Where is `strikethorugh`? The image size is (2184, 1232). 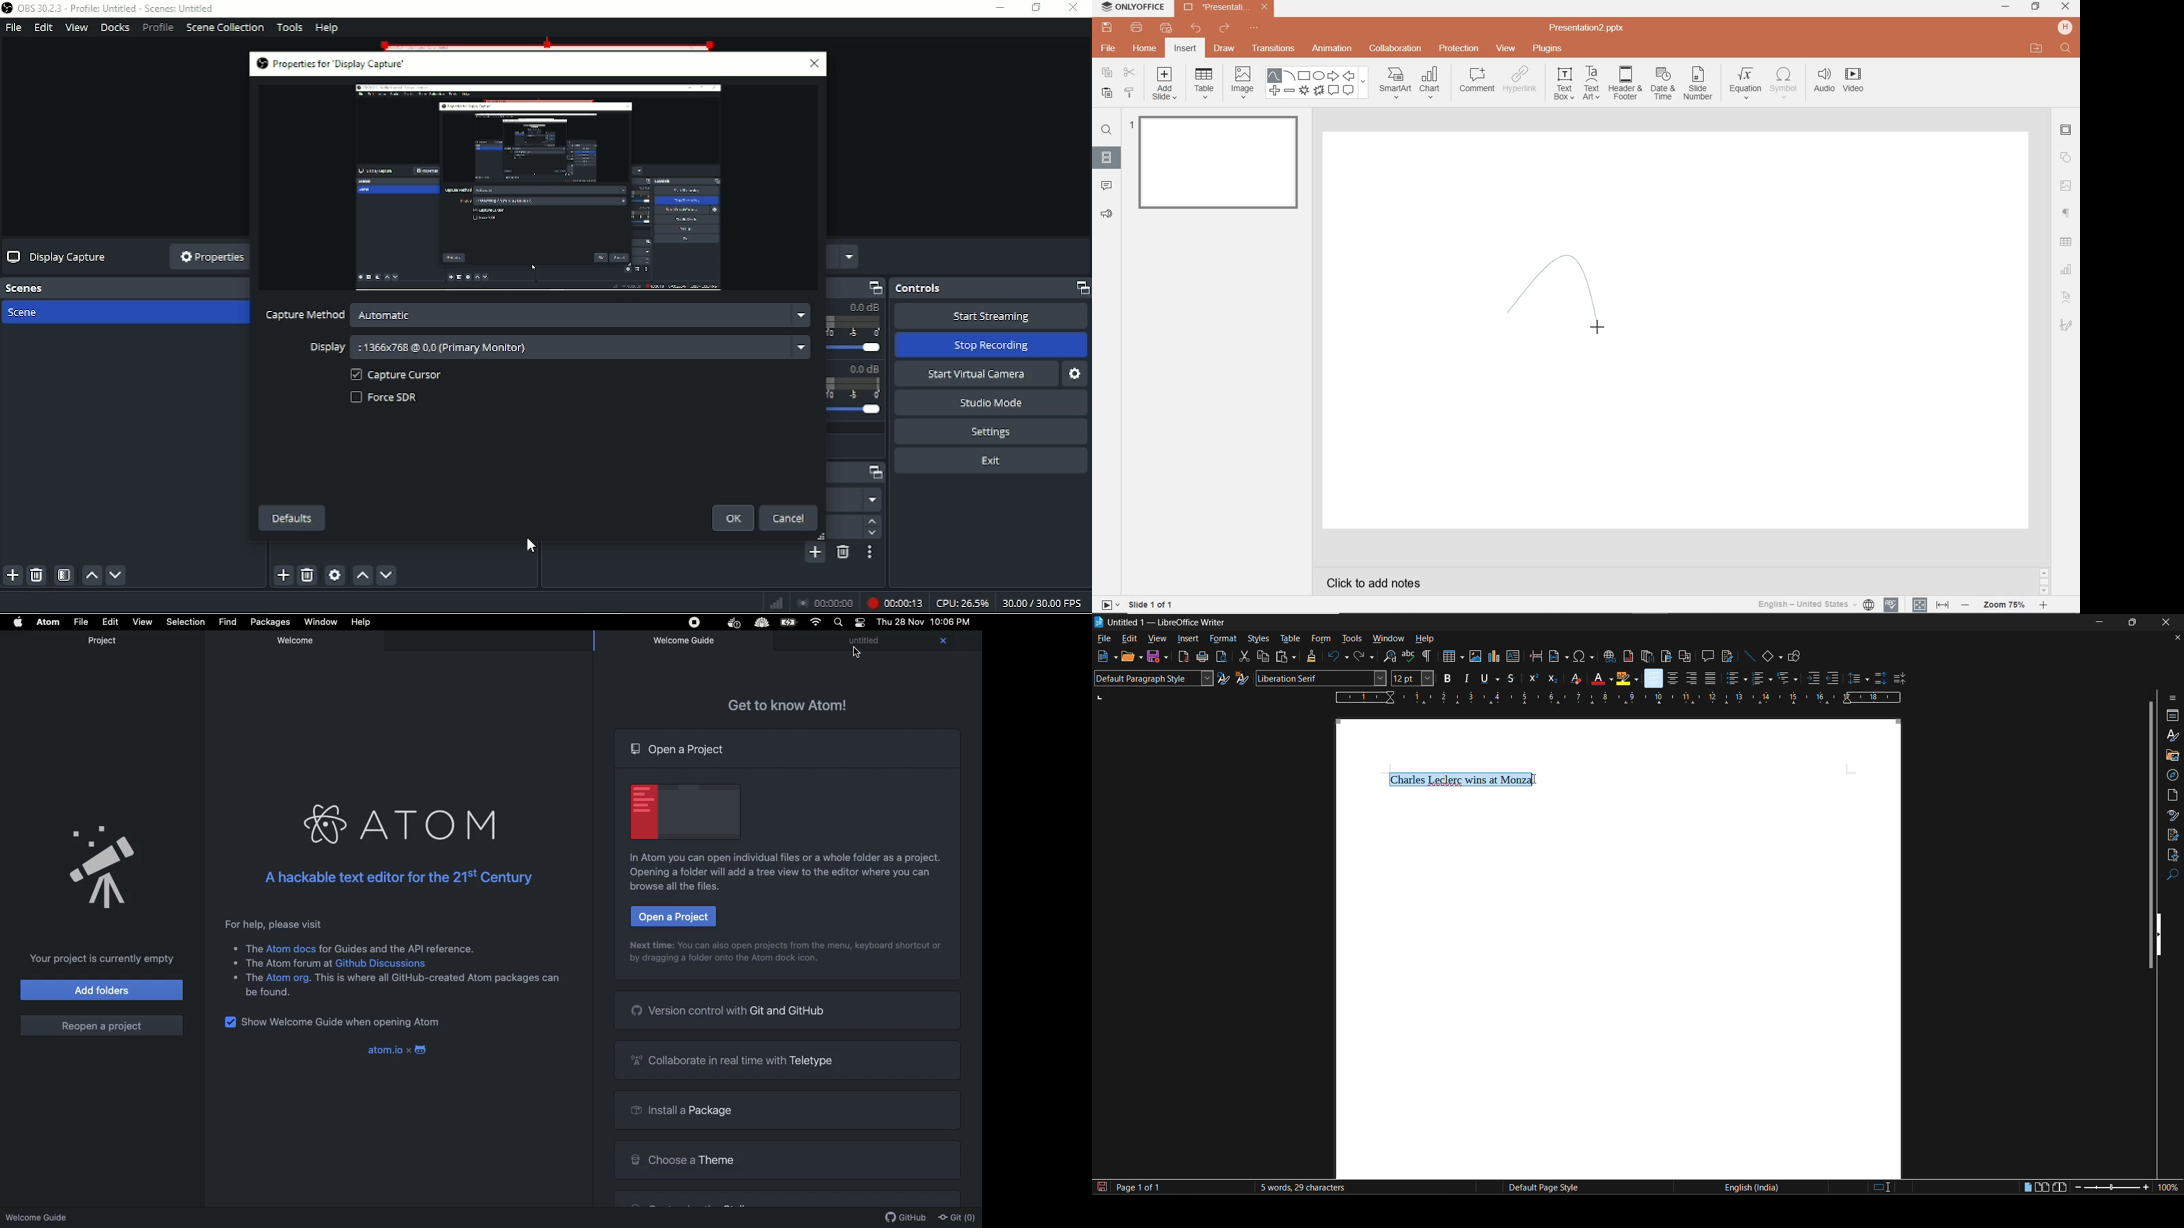 strikethorugh is located at coordinates (1511, 679).